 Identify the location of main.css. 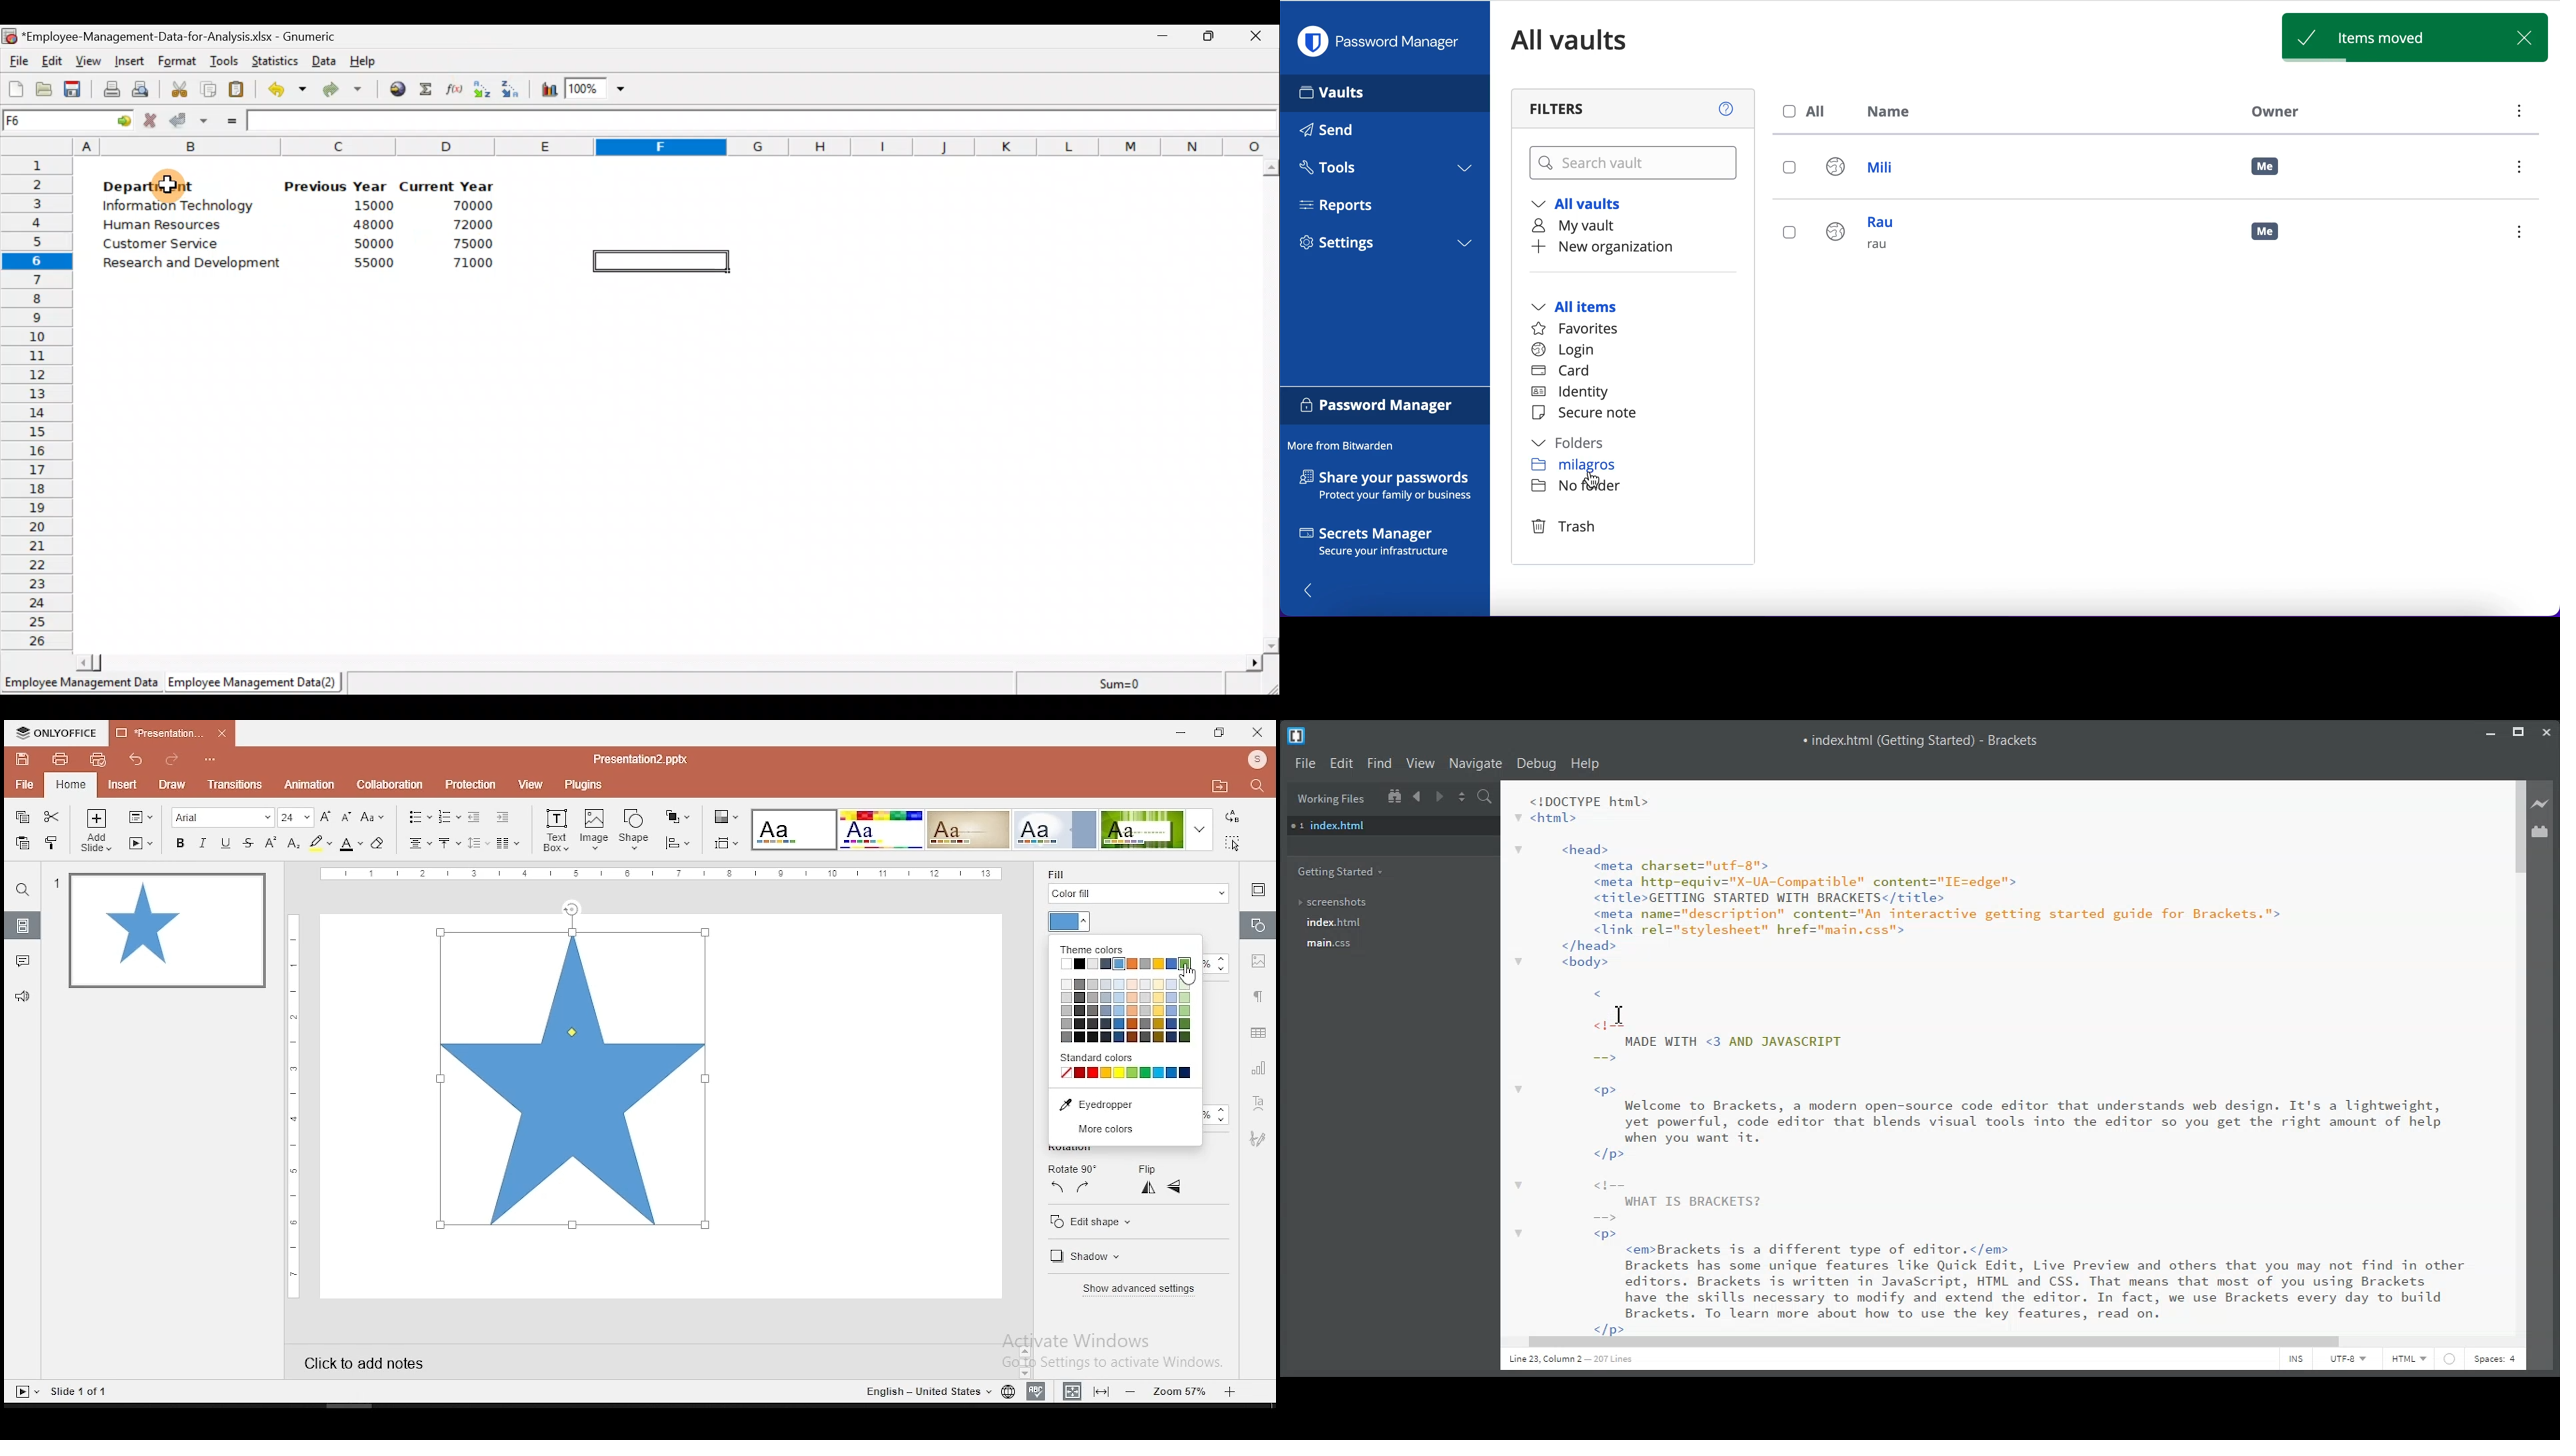
(1332, 944).